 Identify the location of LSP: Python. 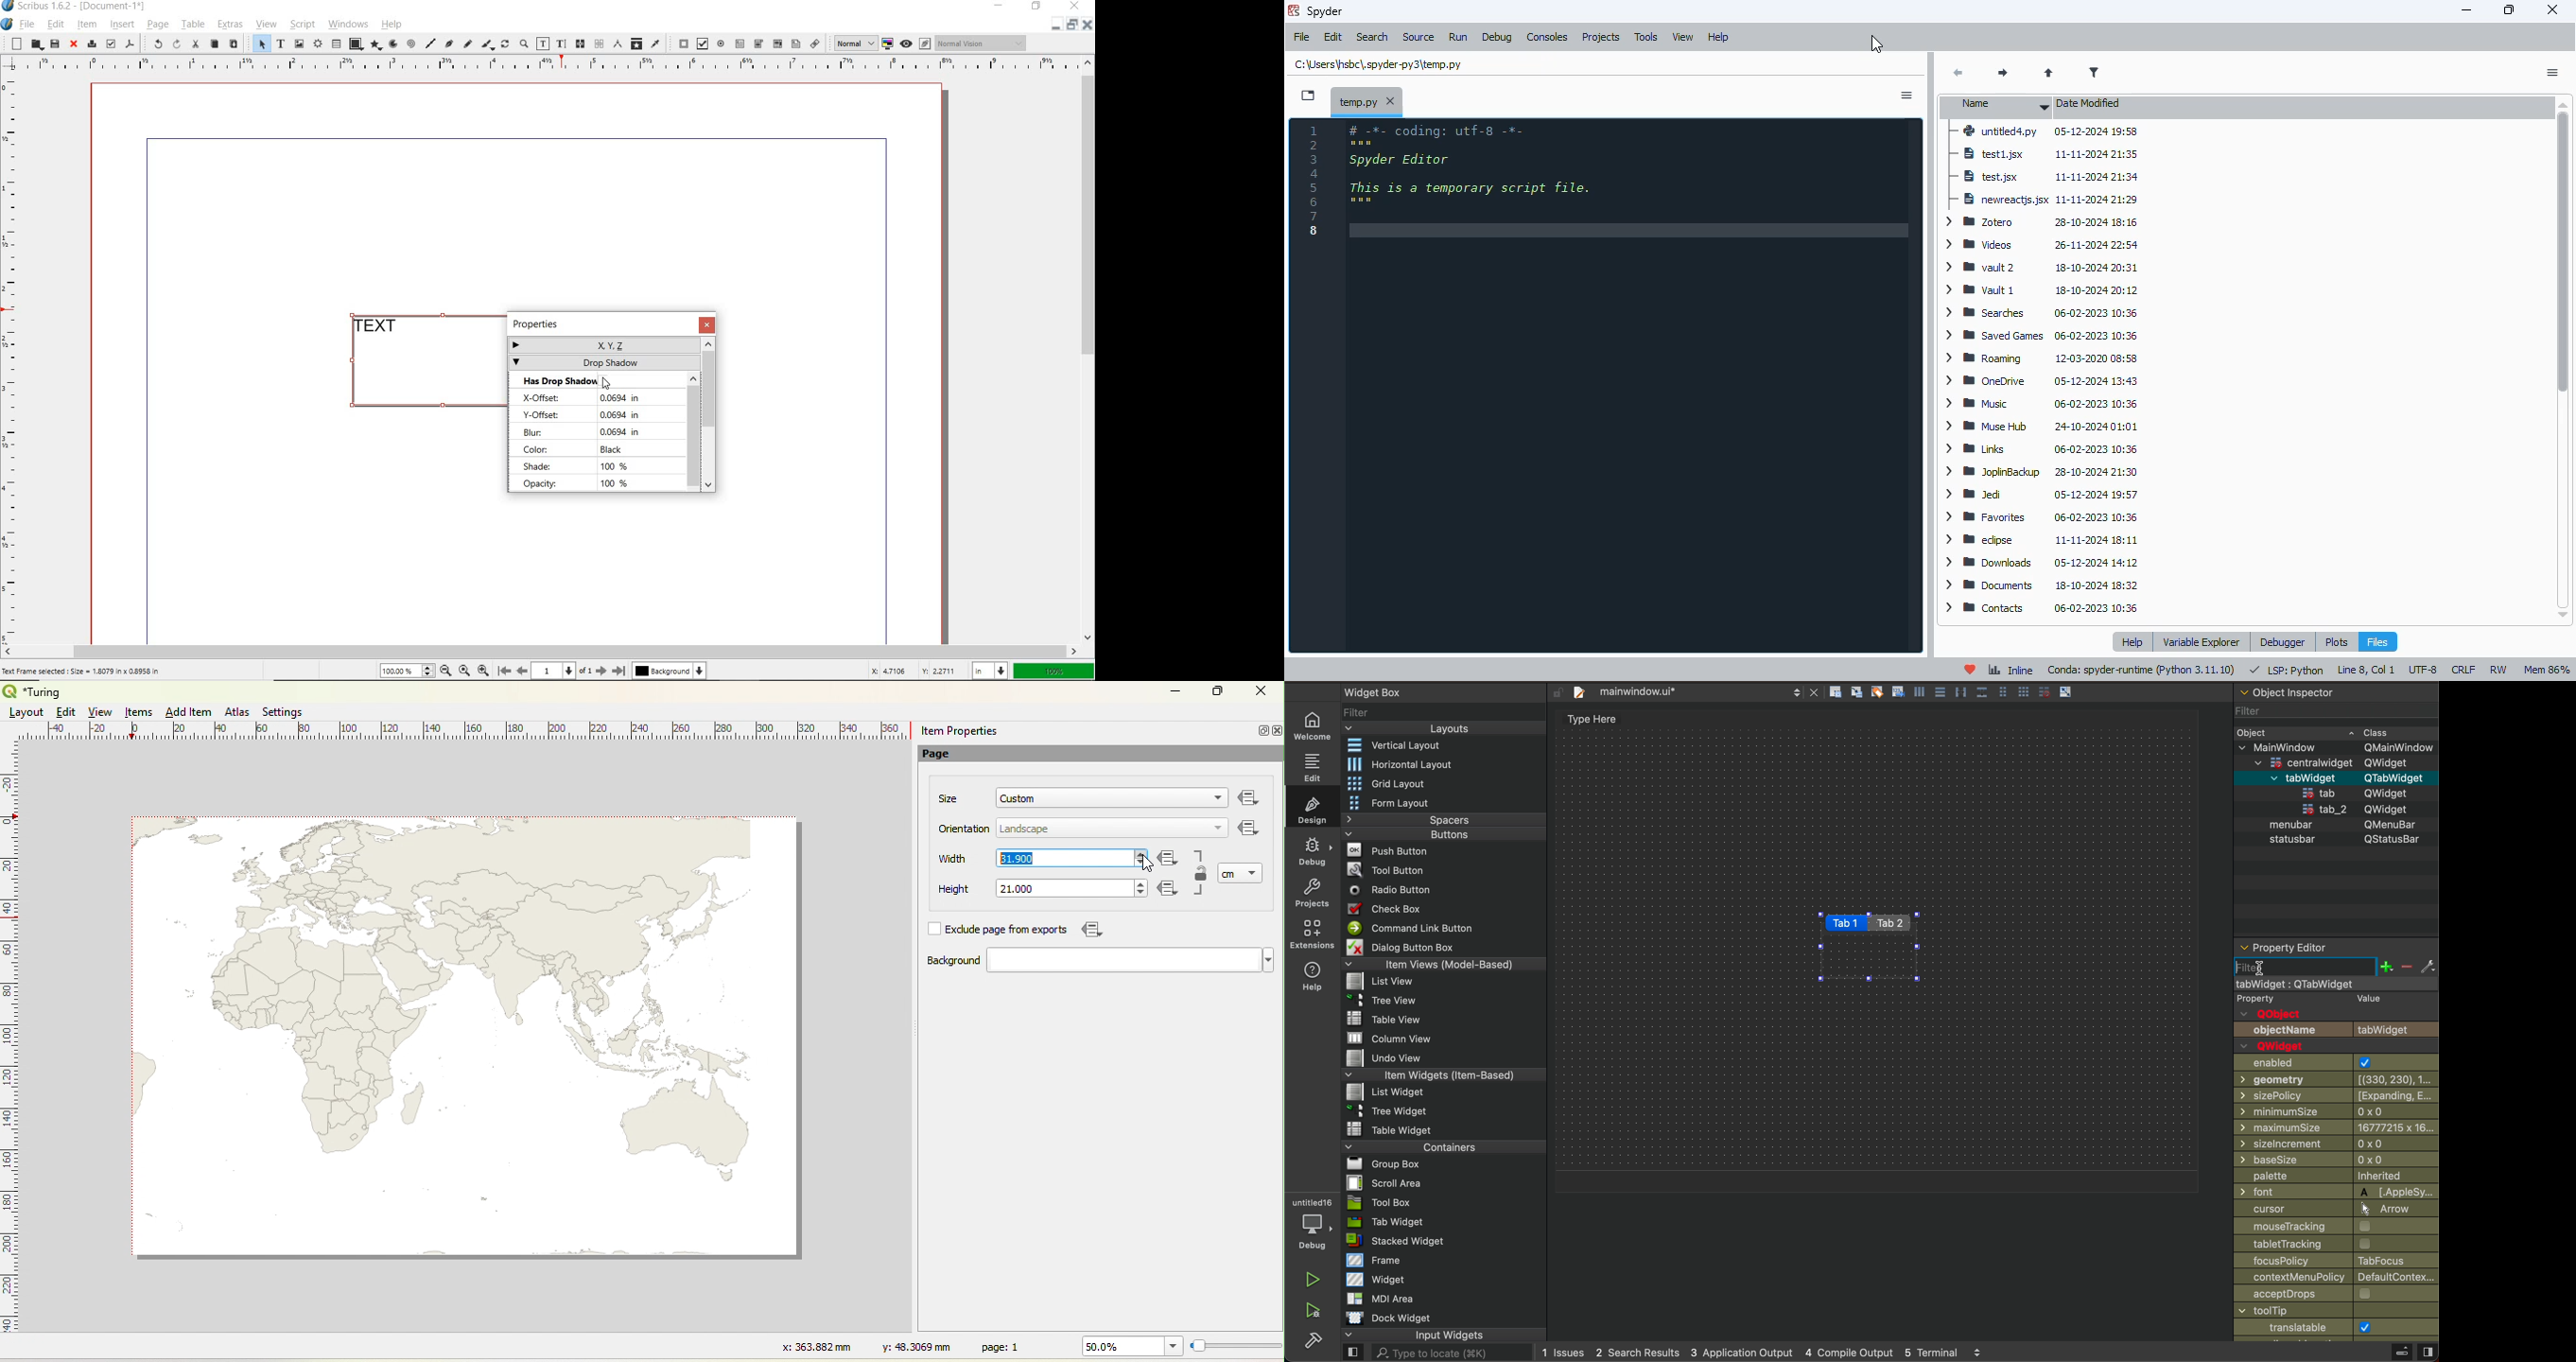
(2287, 670).